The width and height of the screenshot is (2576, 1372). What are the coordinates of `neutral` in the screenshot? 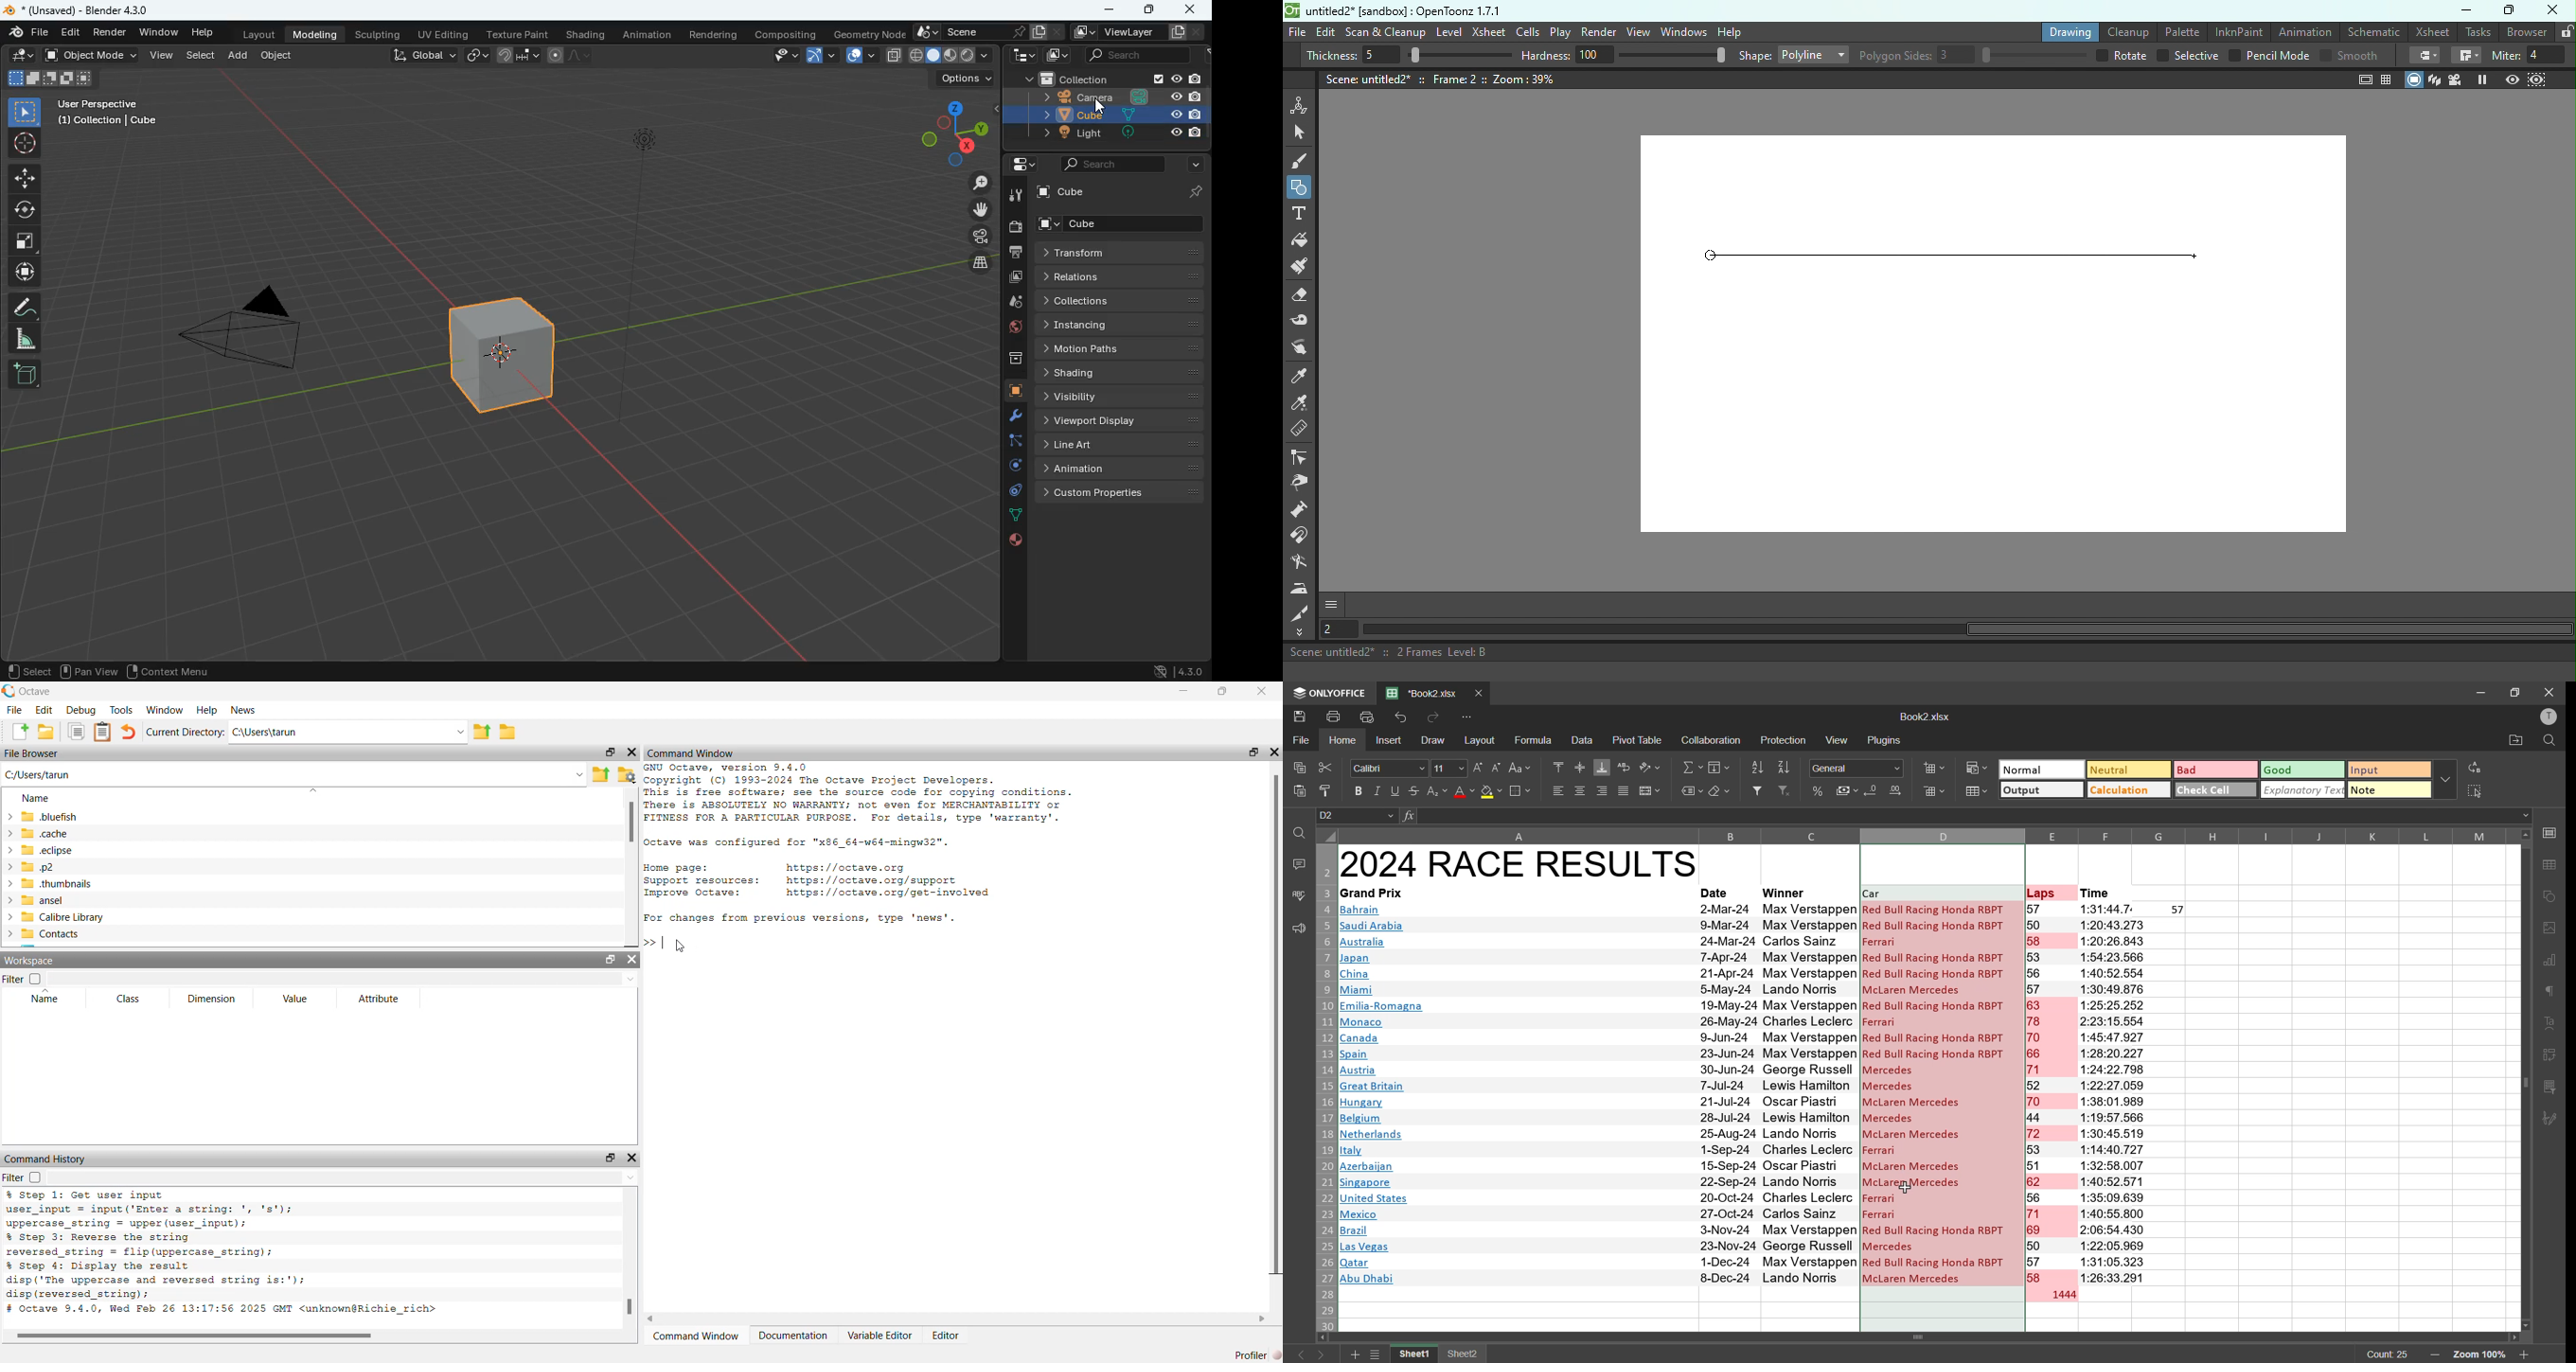 It's located at (2125, 769).